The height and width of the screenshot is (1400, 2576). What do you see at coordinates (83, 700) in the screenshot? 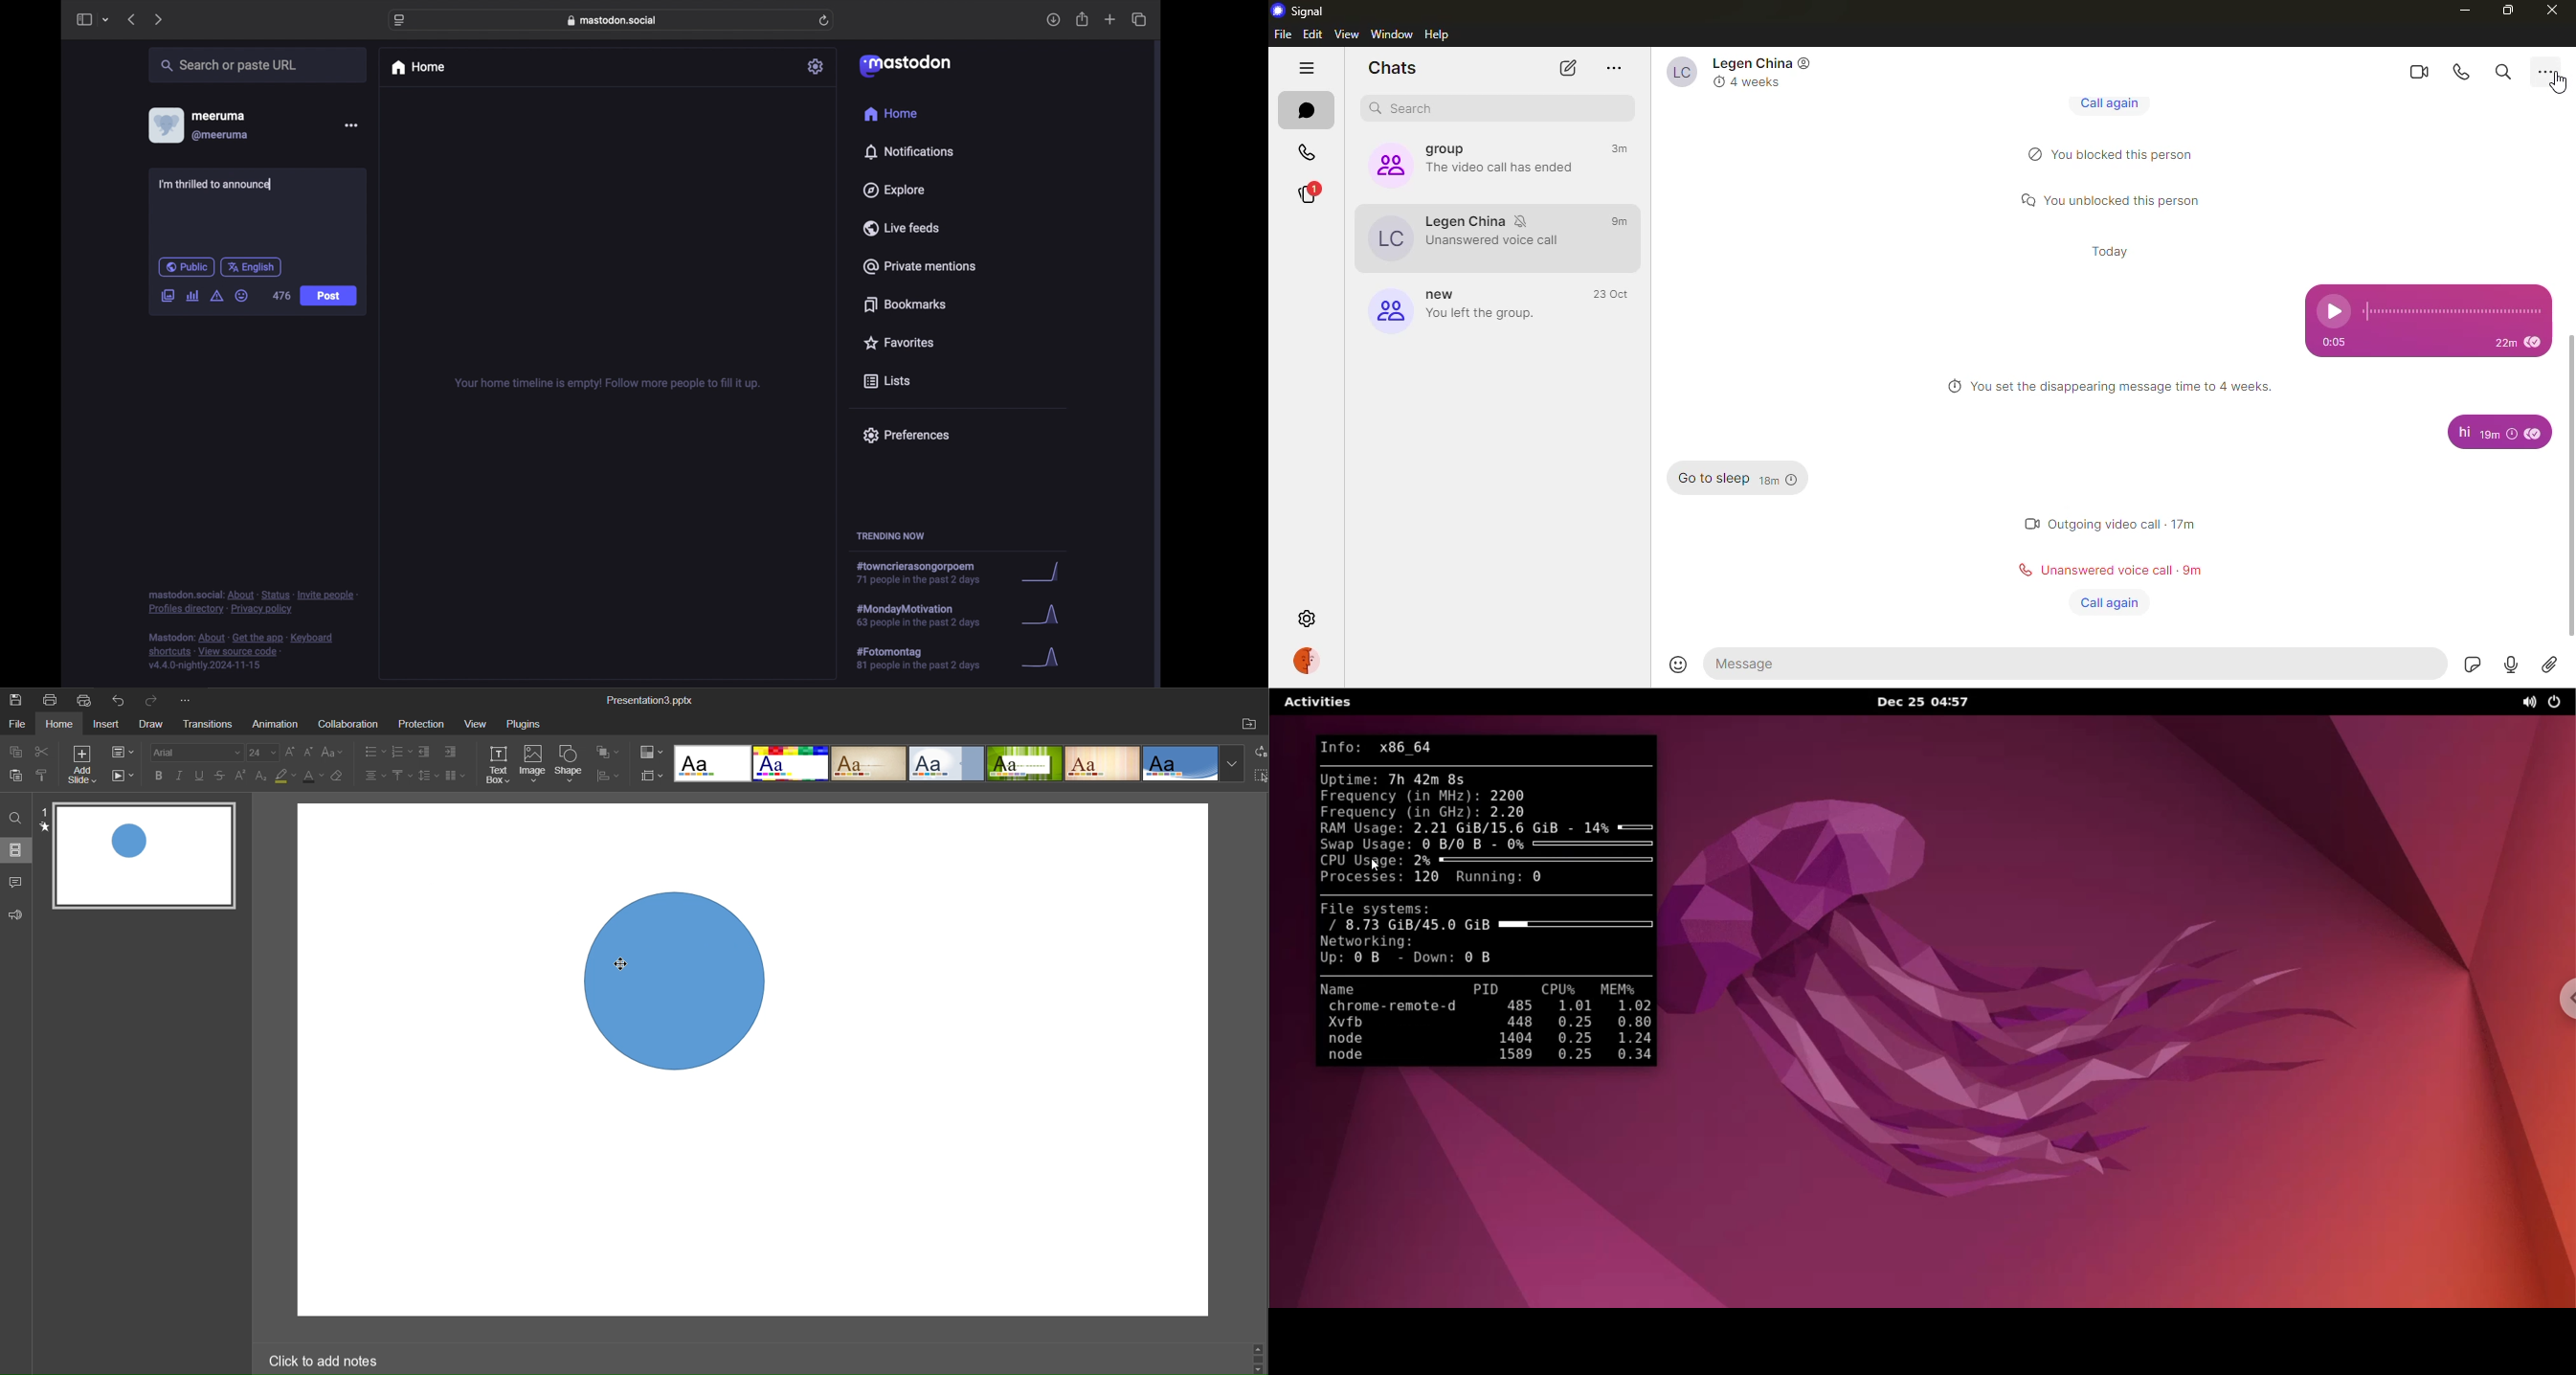
I see `Quick Print` at bounding box center [83, 700].